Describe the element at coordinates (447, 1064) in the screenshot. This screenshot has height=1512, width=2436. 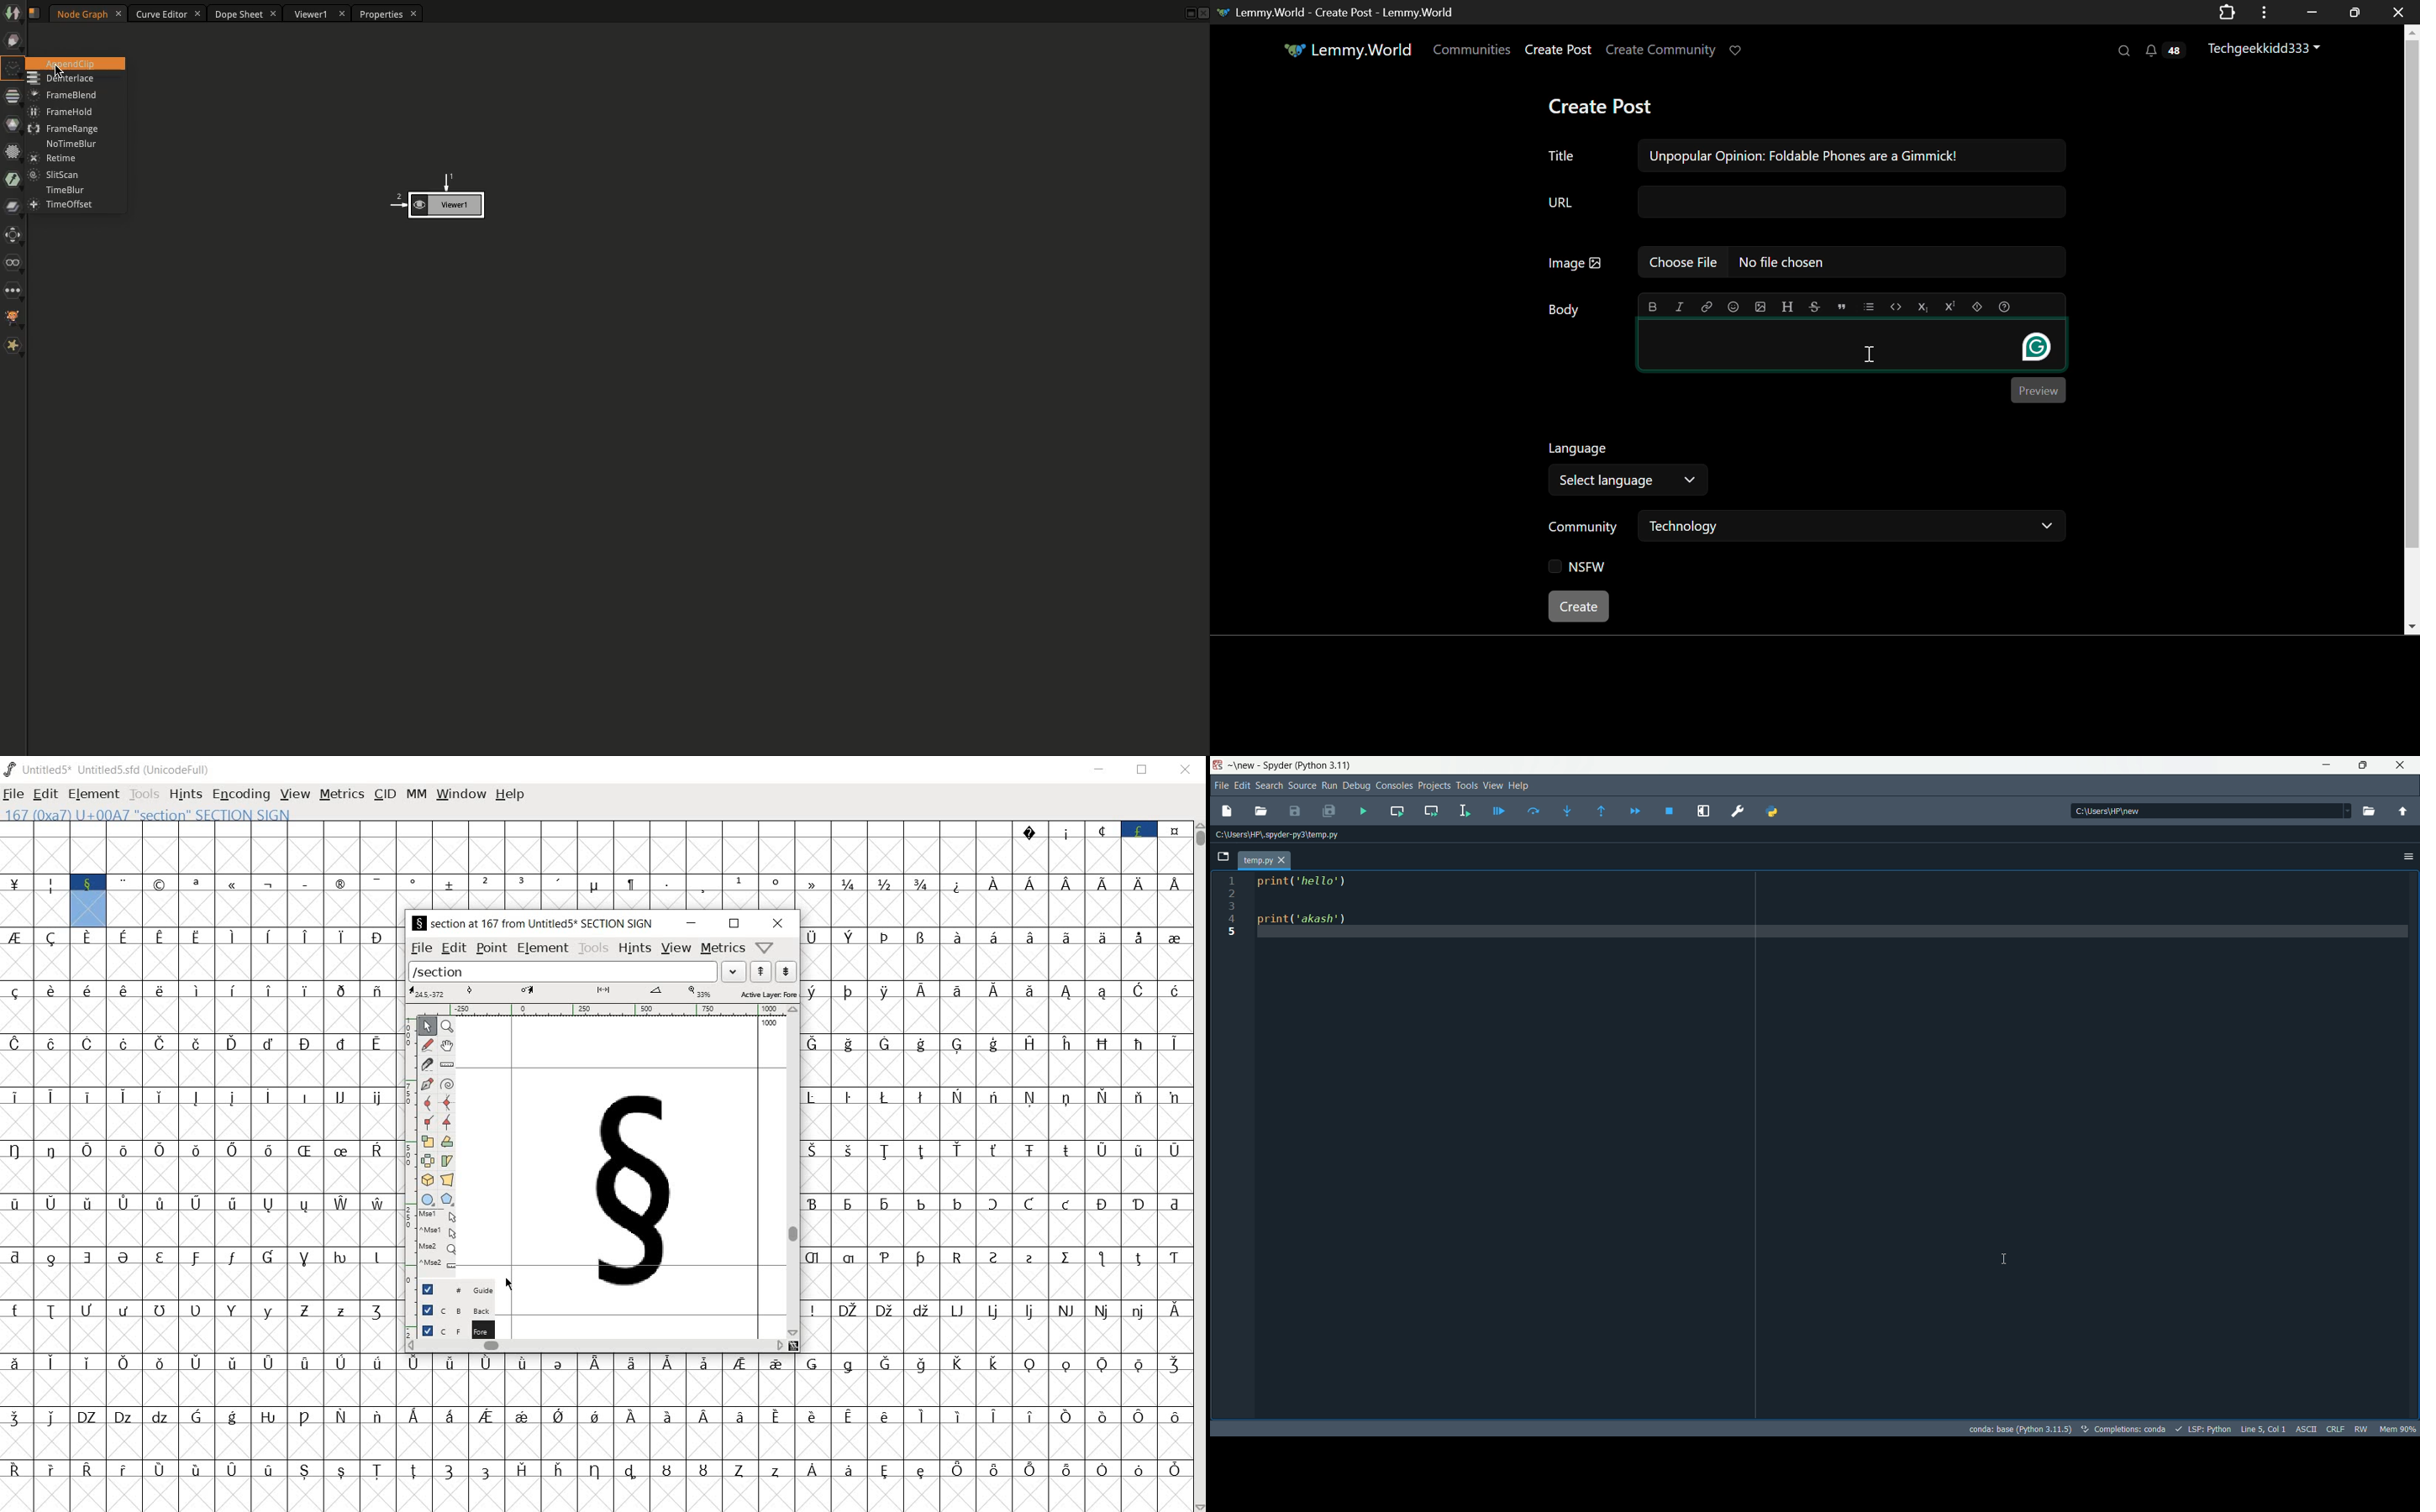
I see `measure a distance, angle between points` at that location.